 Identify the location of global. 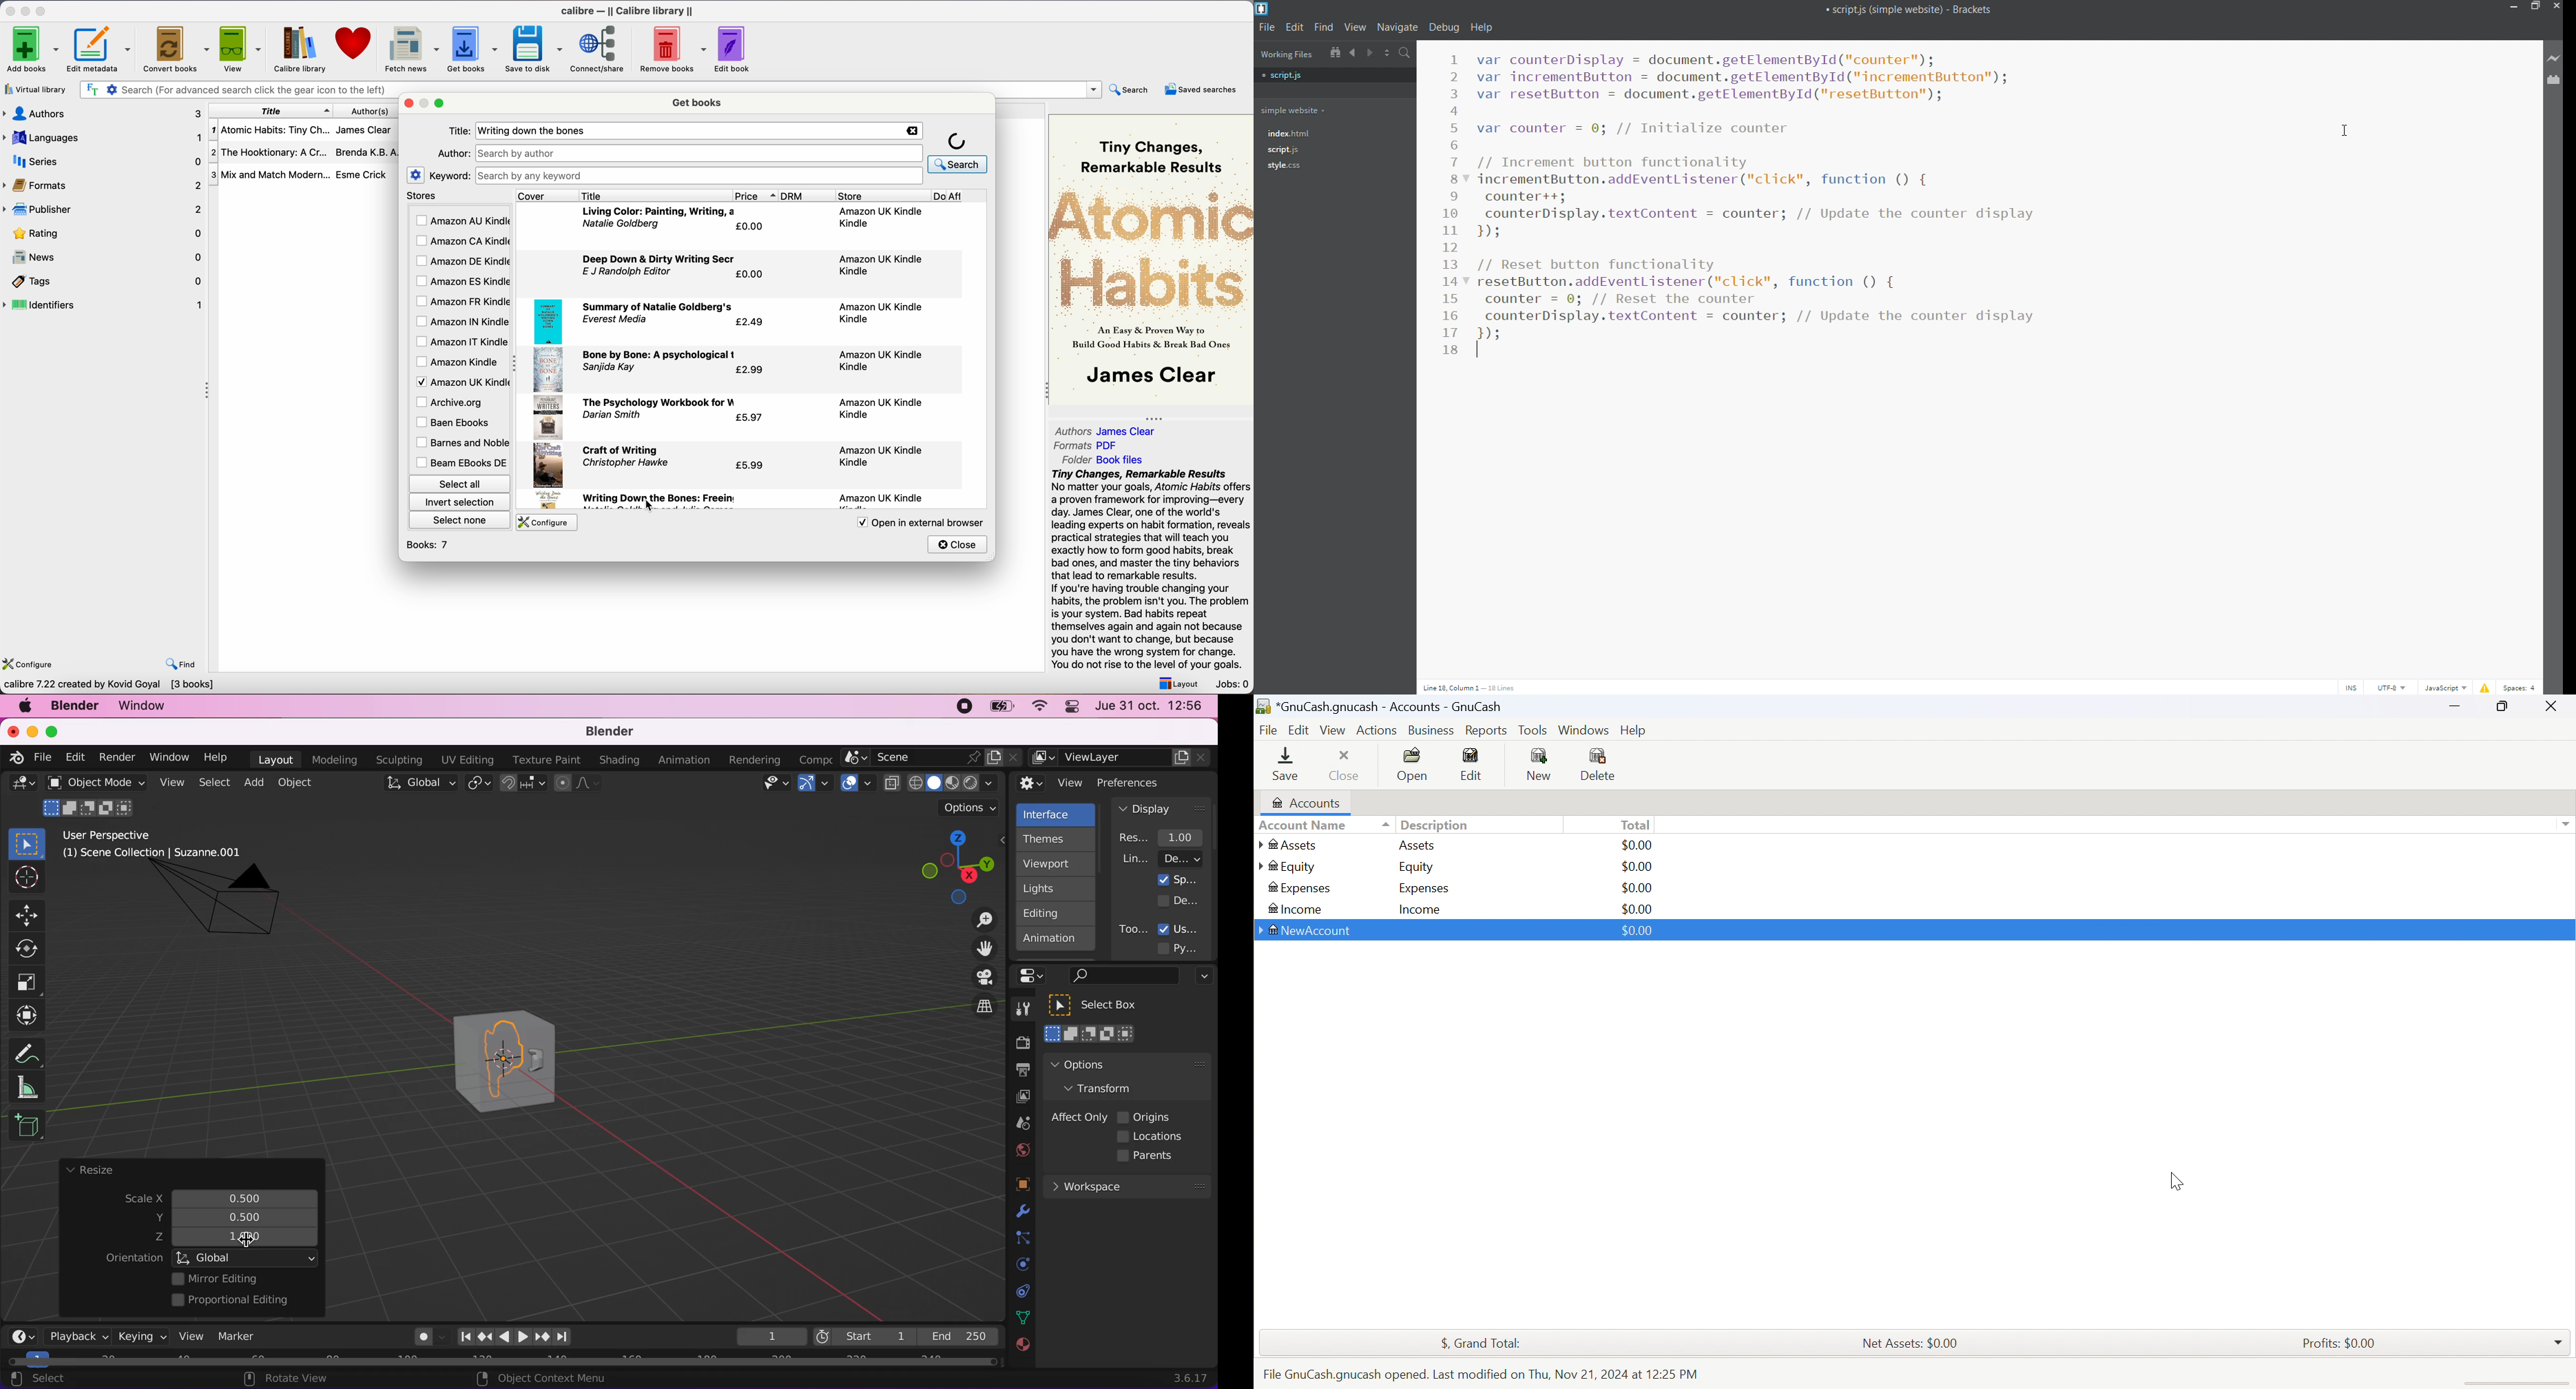
(247, 1258).